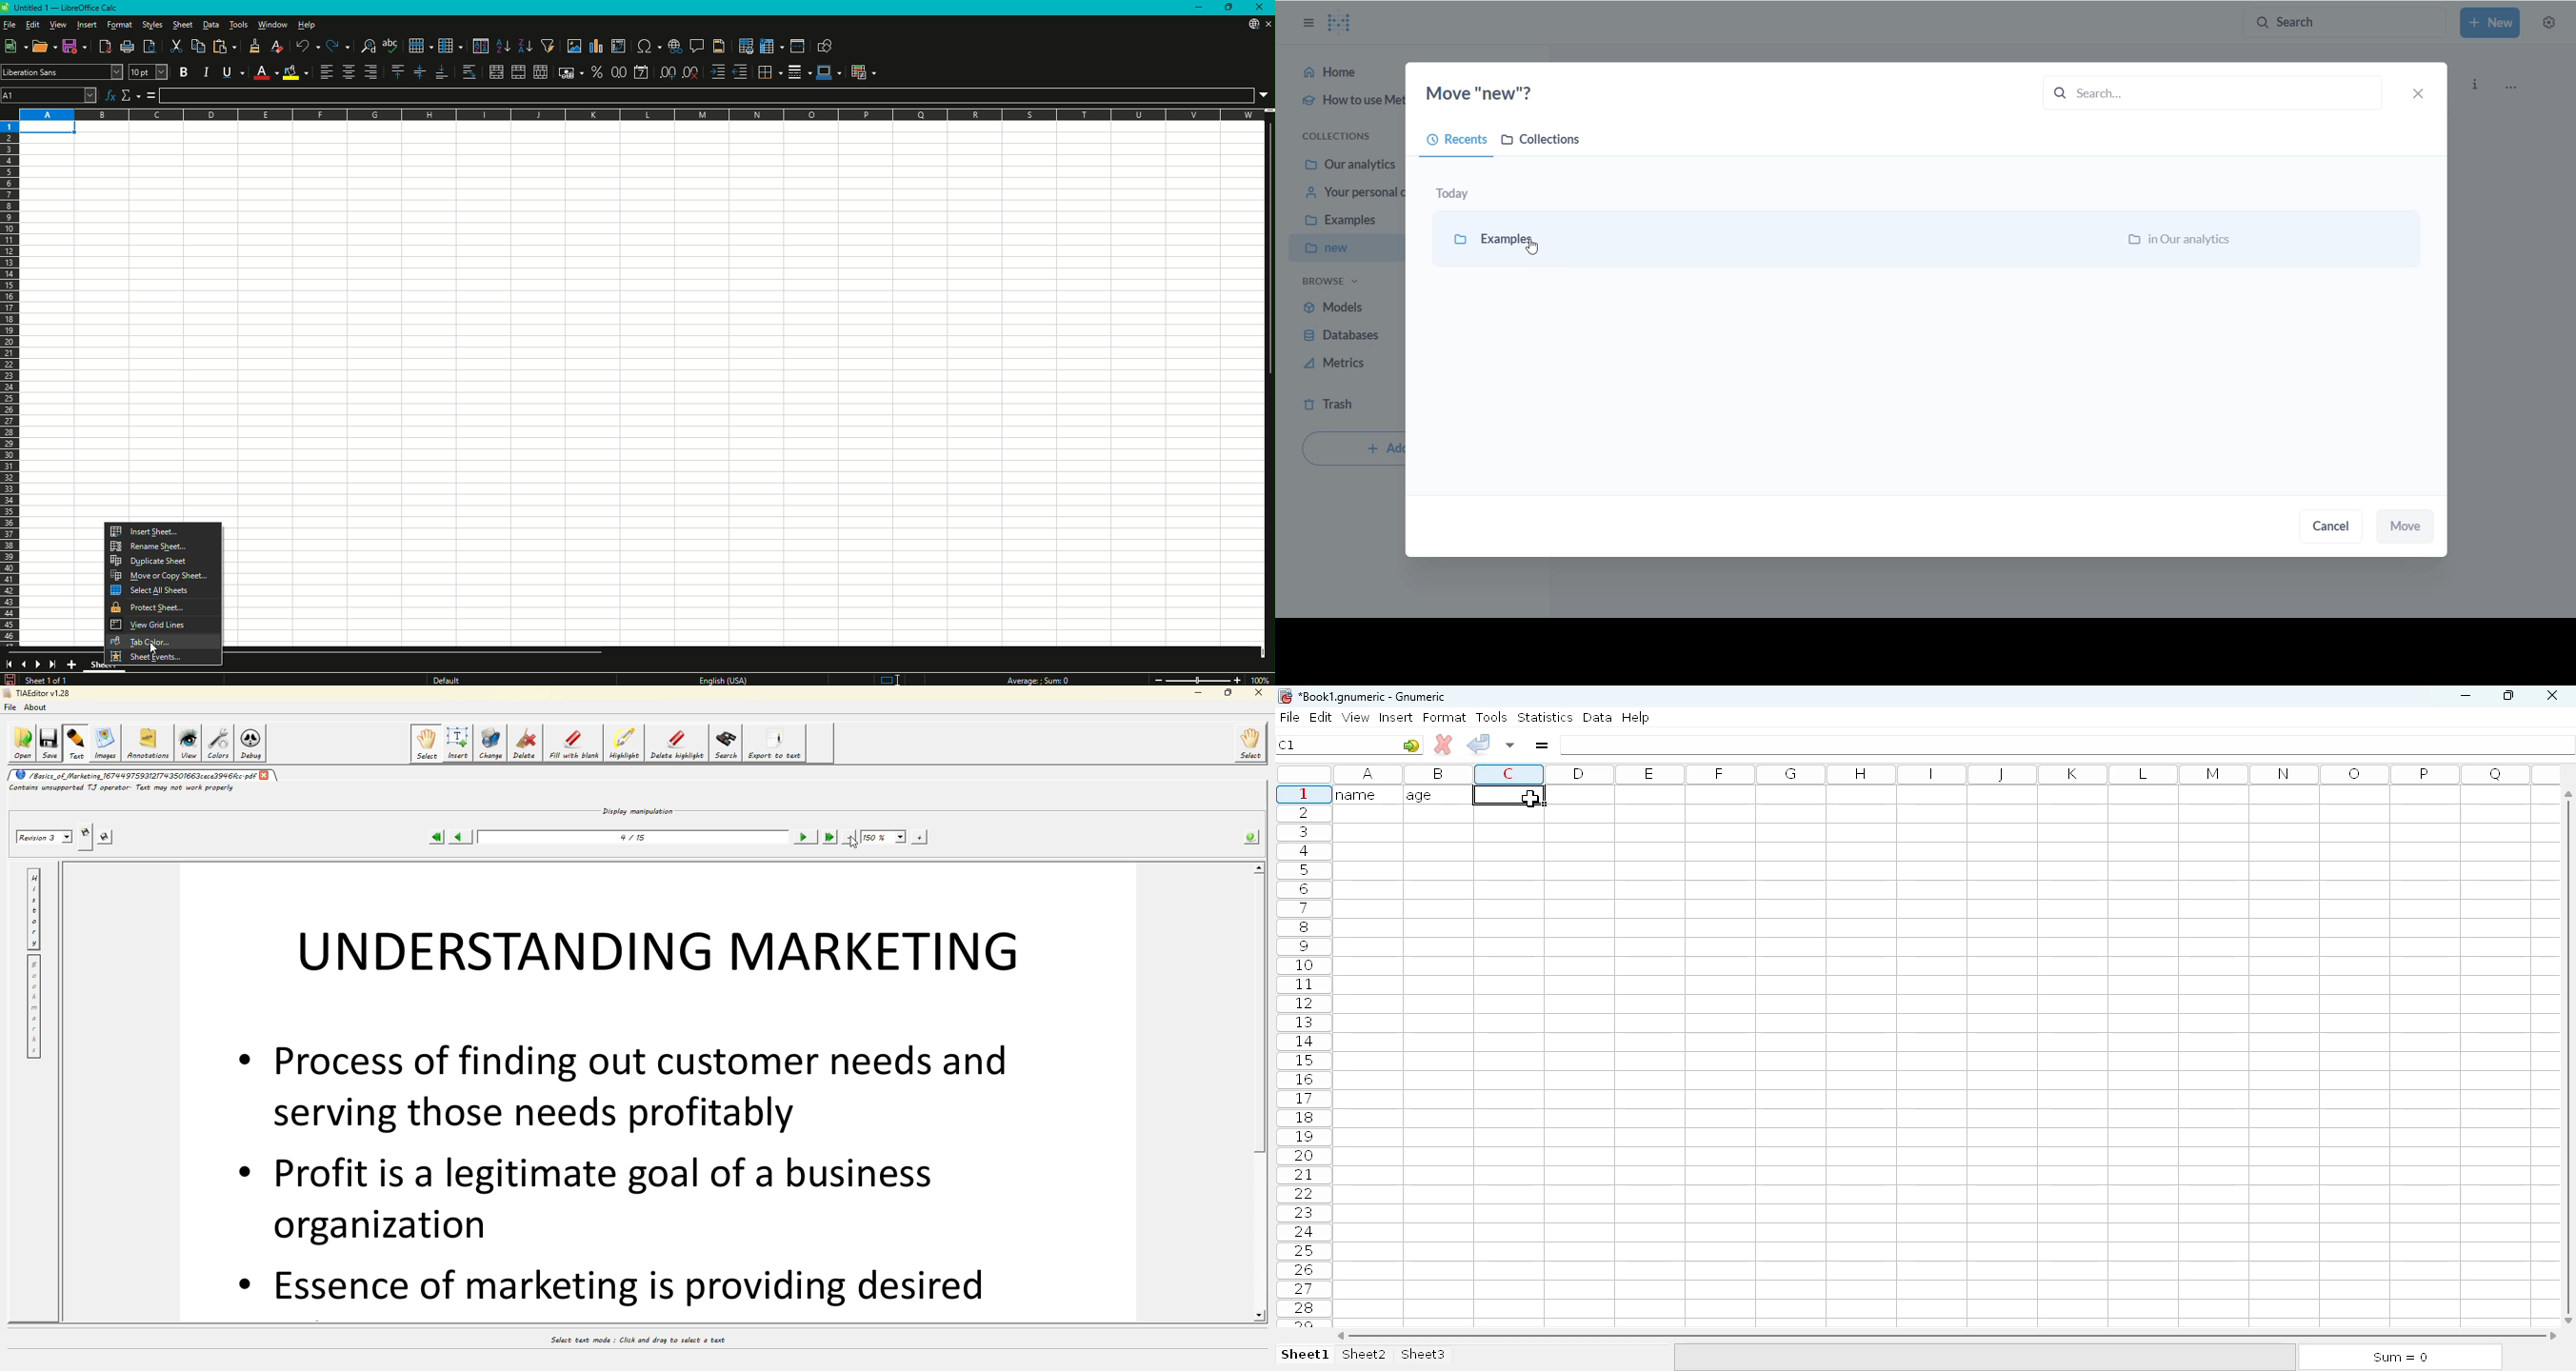  I want to click on Help, so click(307, 24).